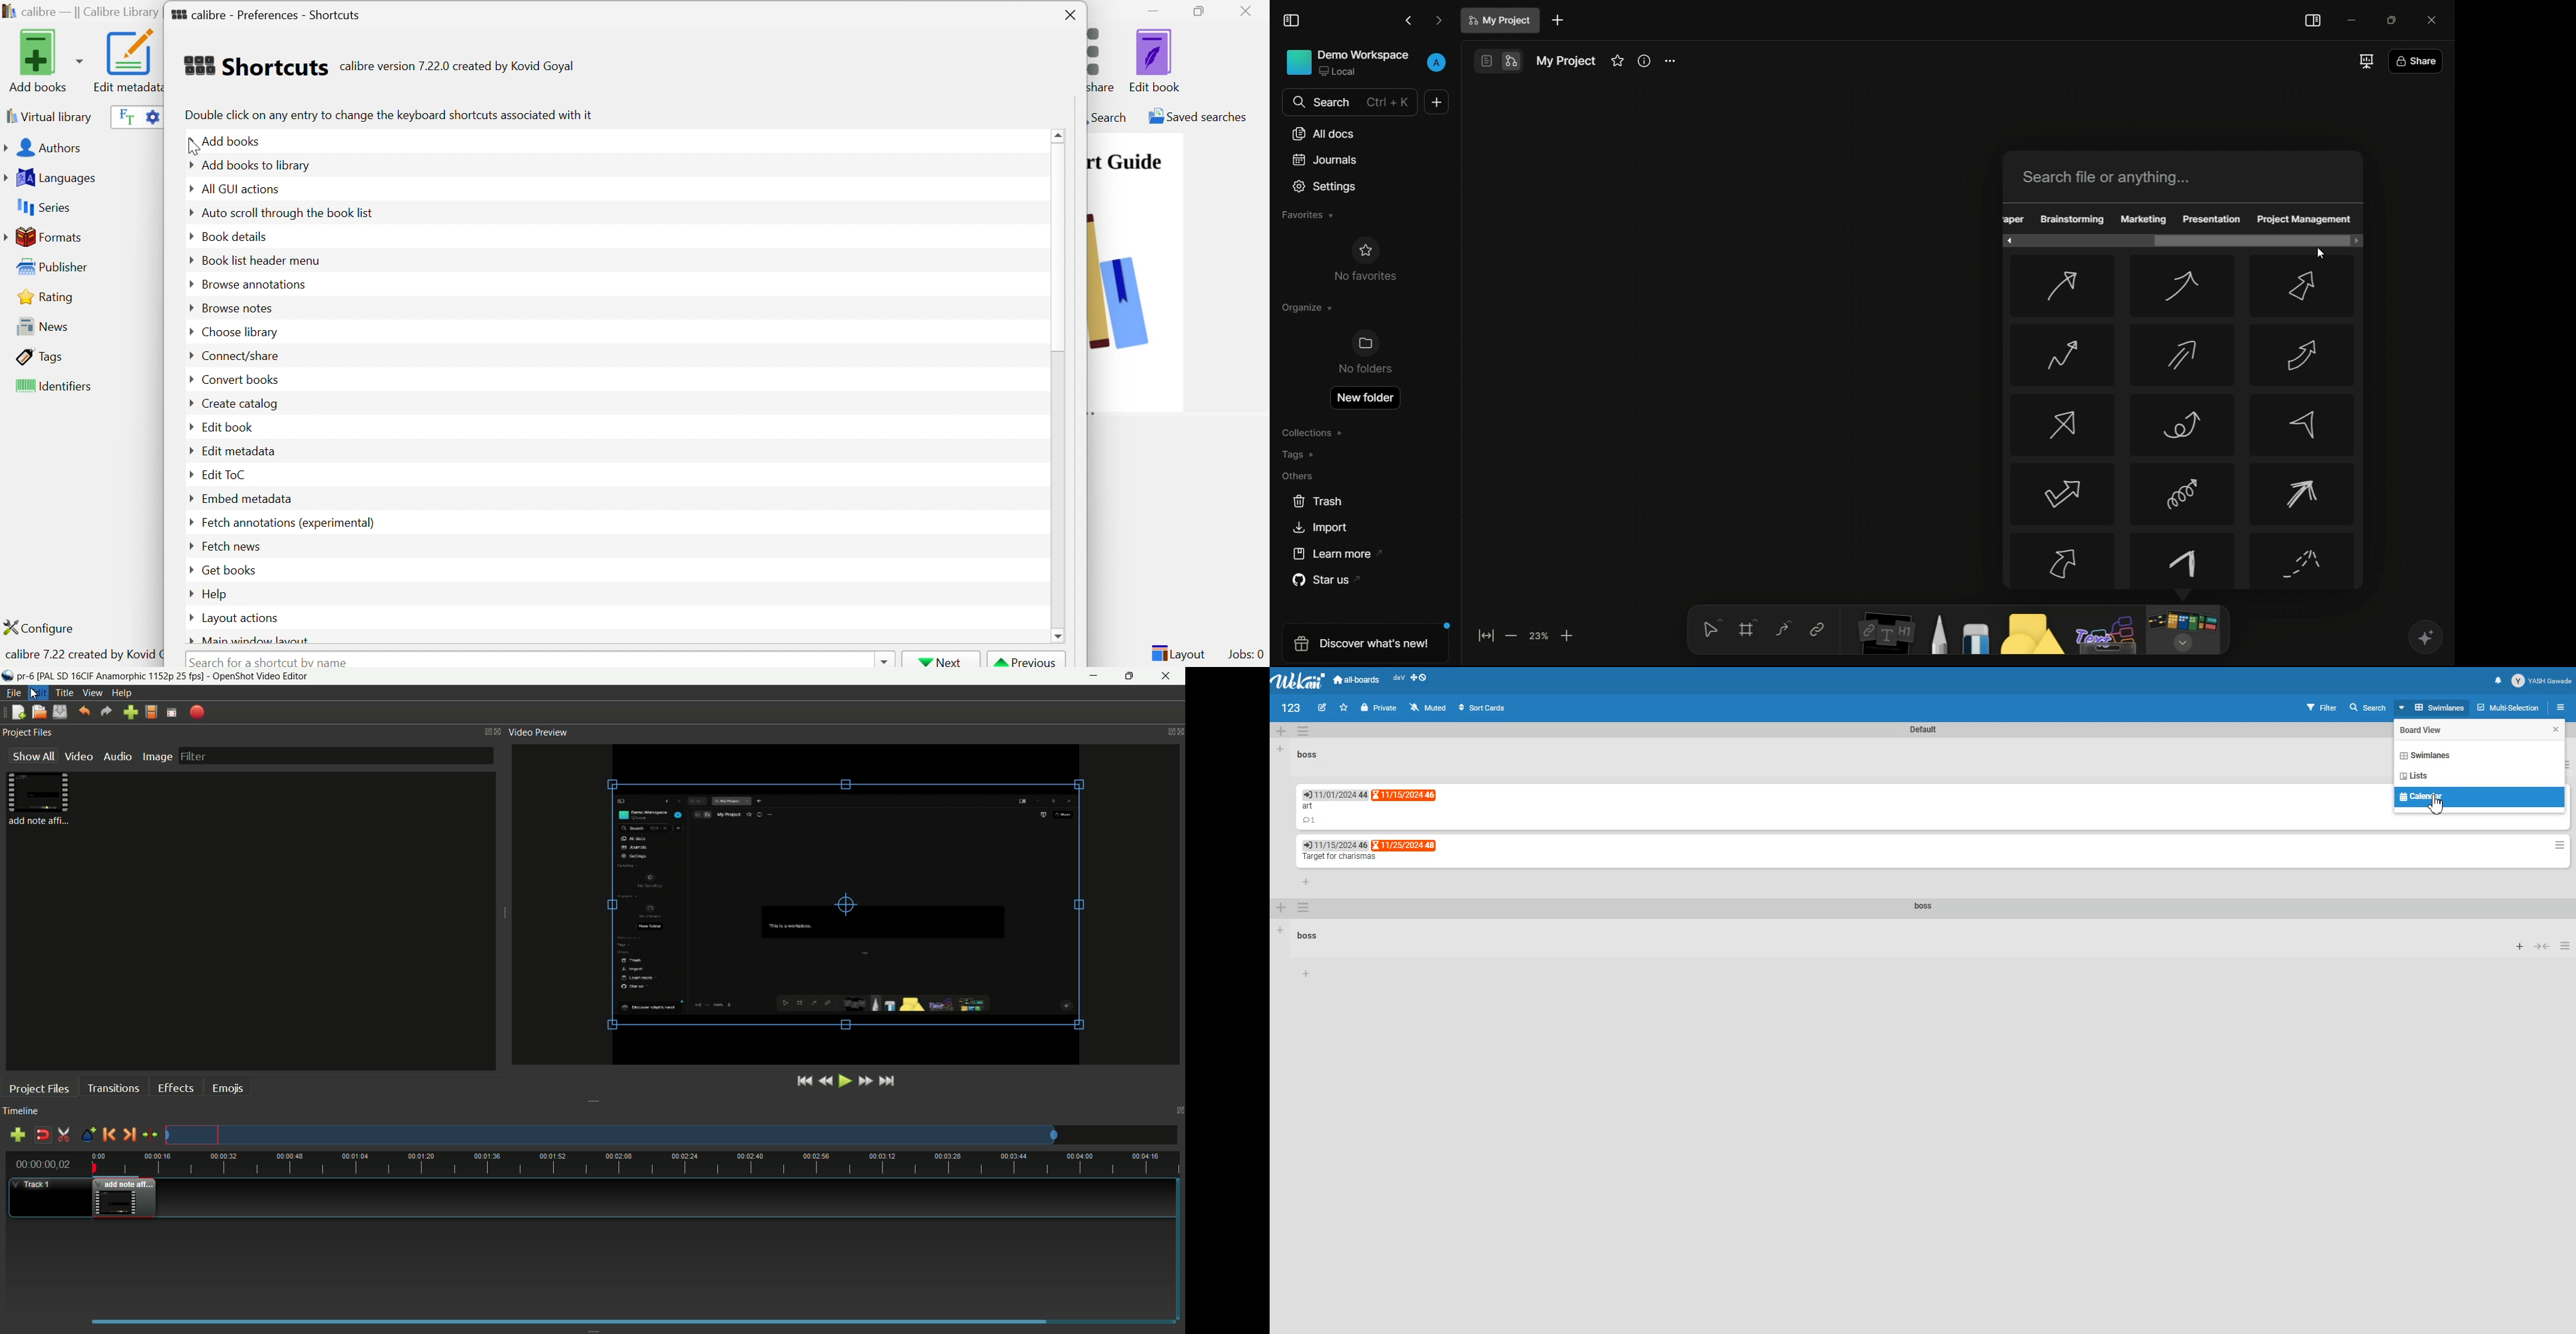 The width and height of the screenshot is (2576, 1344). What do you see at coordinates (234, 140) in the screenshot?
I see `Add books` at bounding box center [234, 140].